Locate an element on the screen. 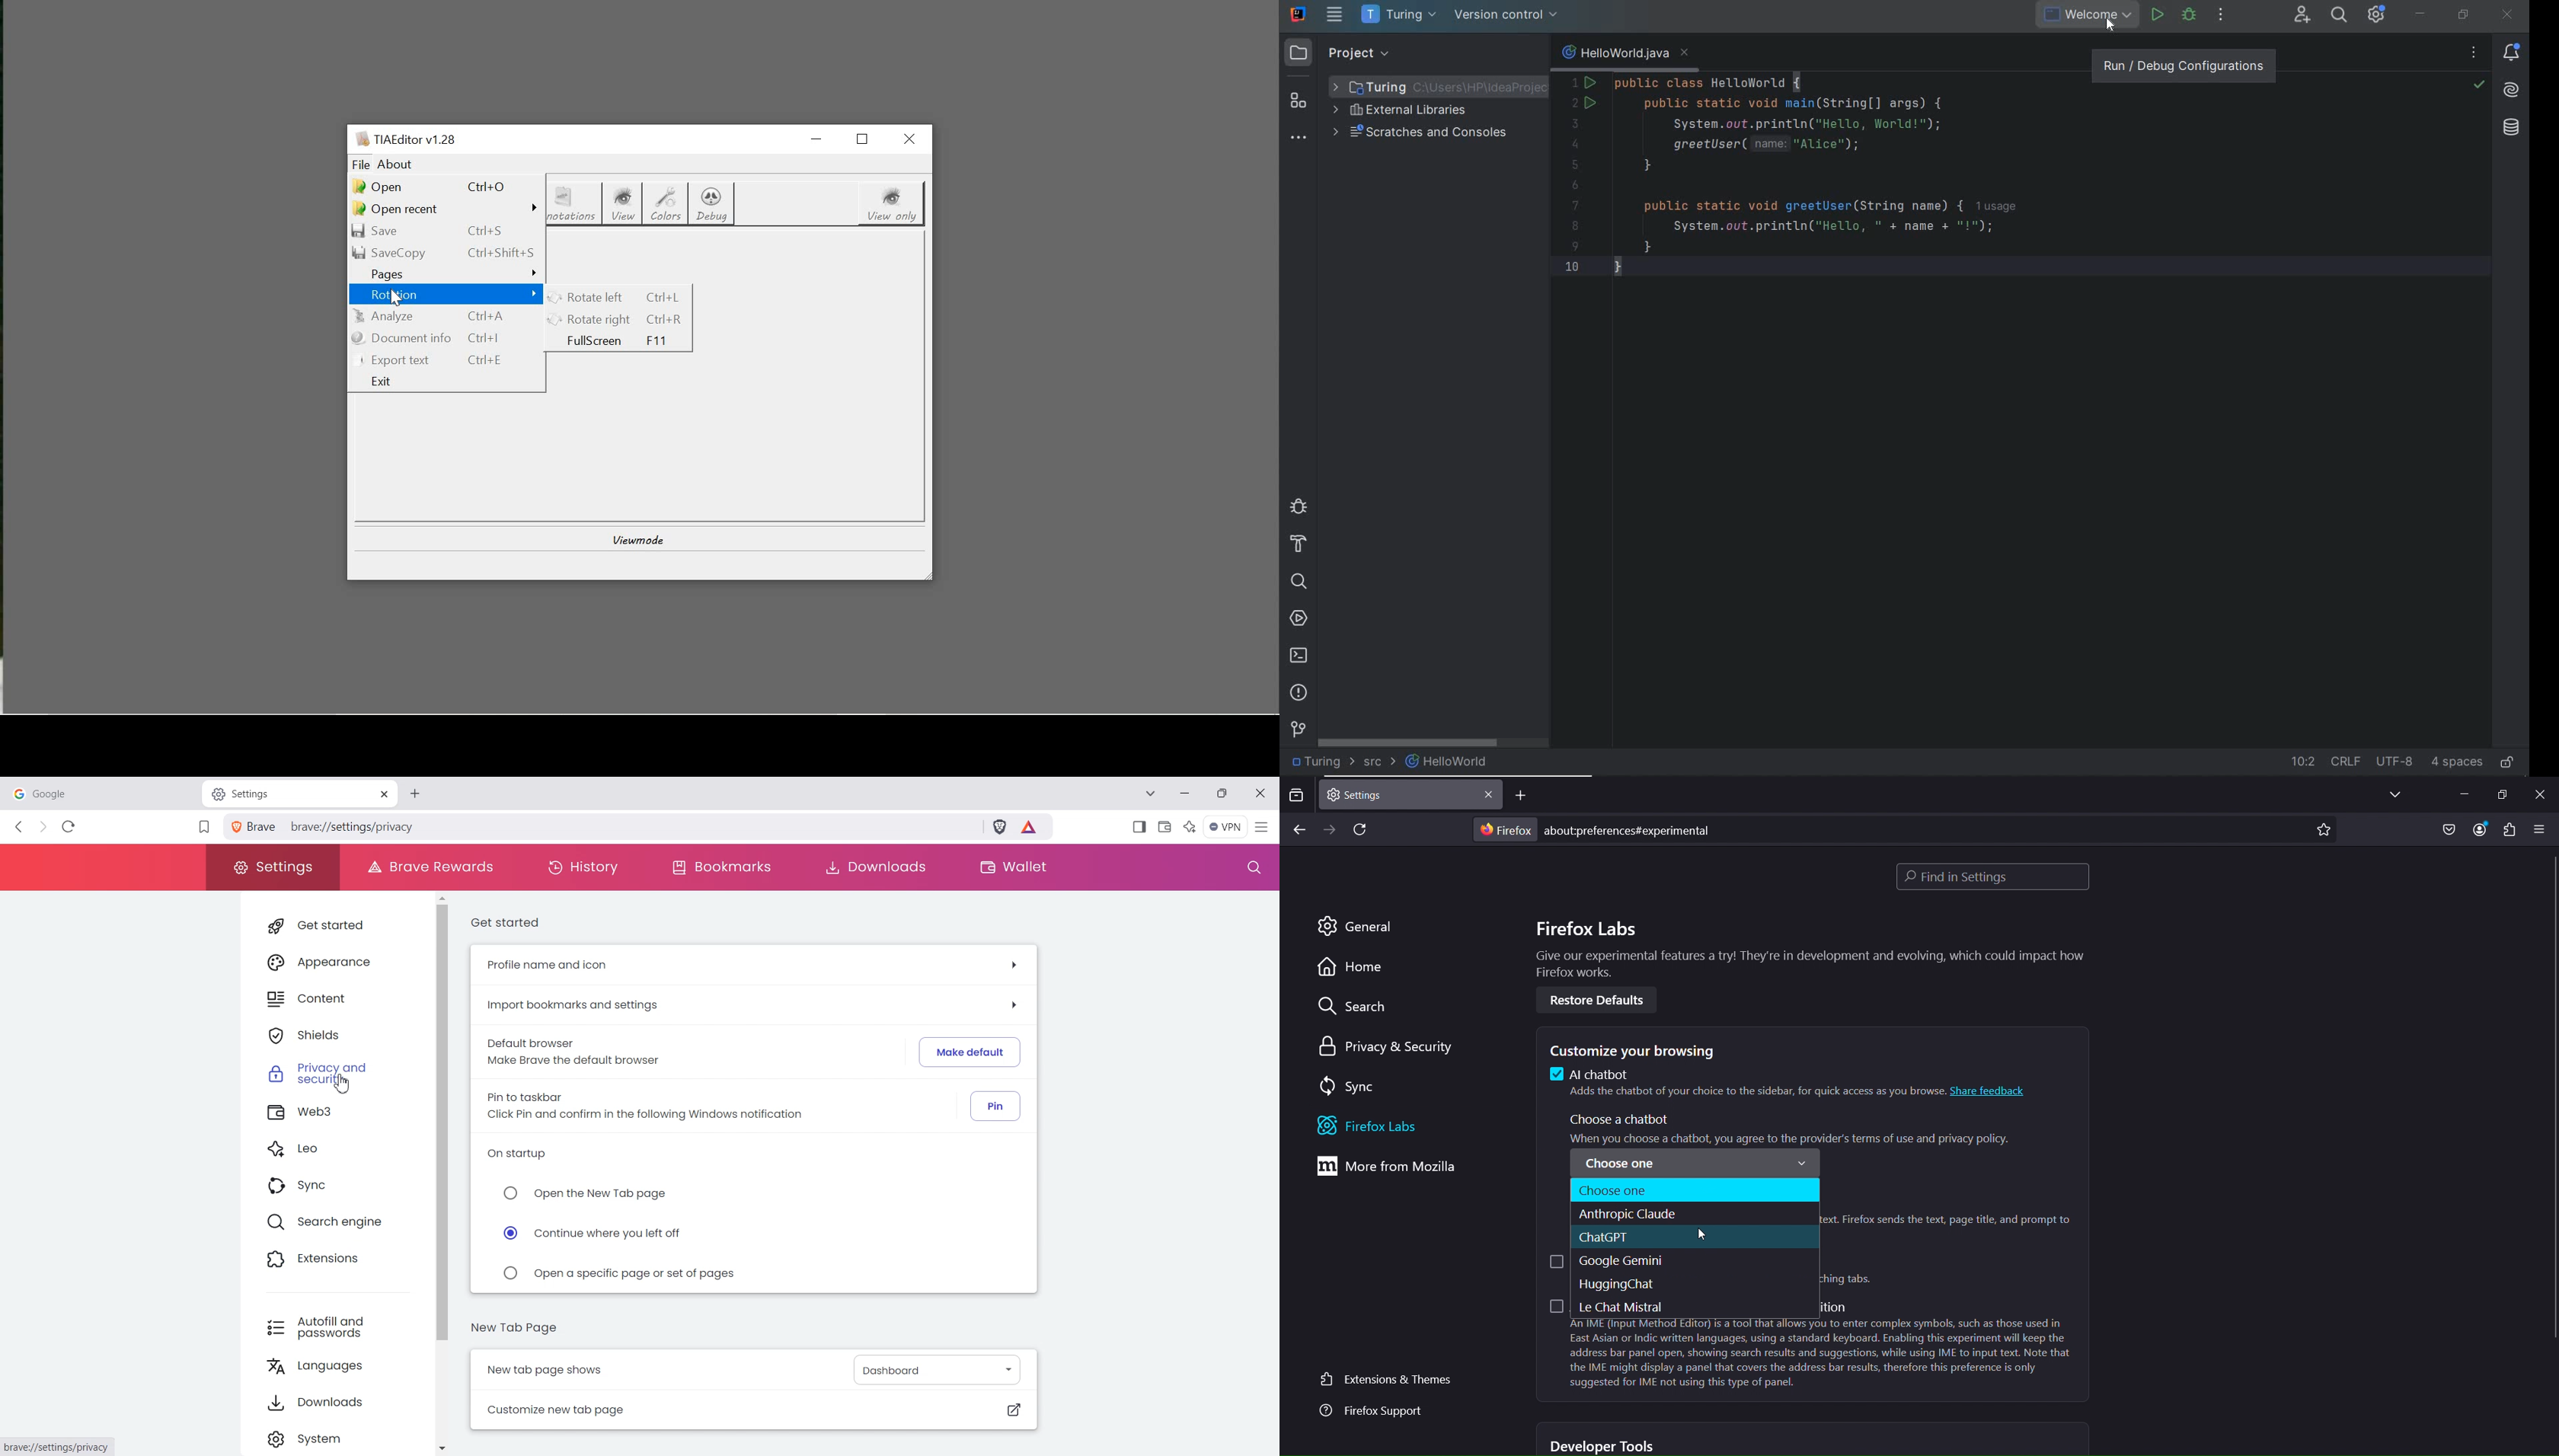 This screenshot has height=1456, width=2576. choose one is located at coordinates (1695, 1191).